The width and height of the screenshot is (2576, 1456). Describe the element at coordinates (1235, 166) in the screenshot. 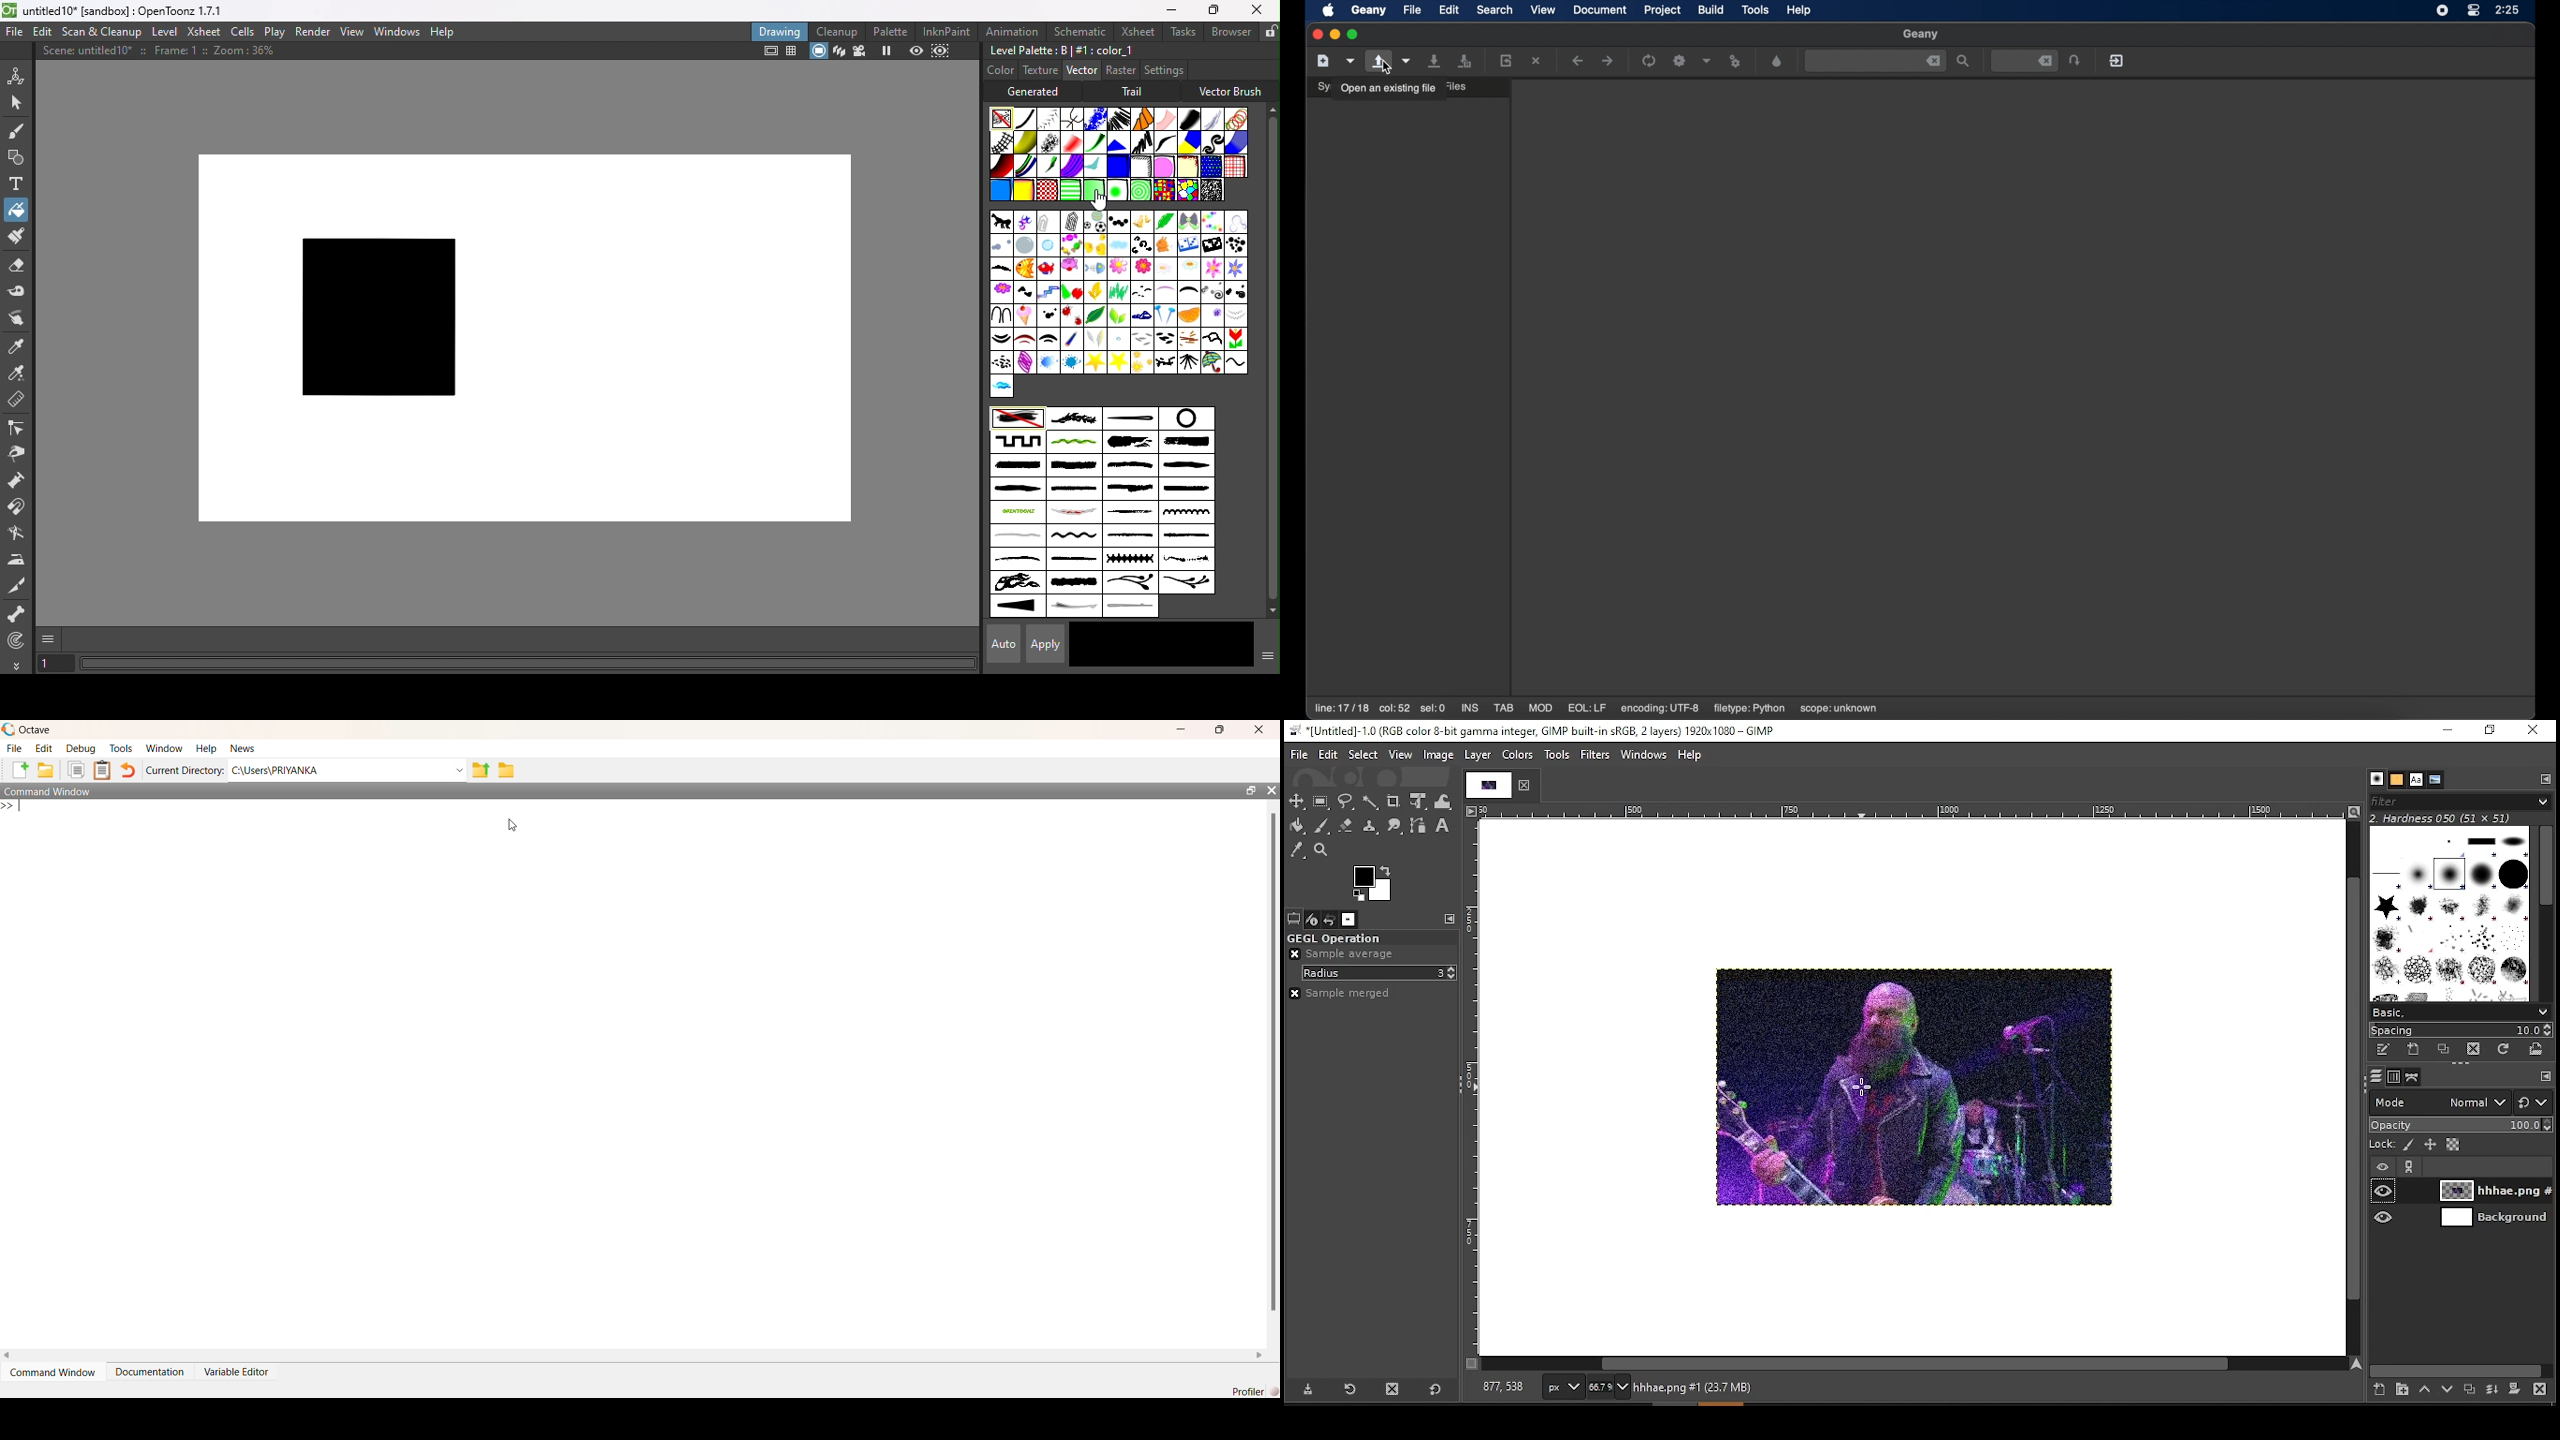

I see `Square` at that location.